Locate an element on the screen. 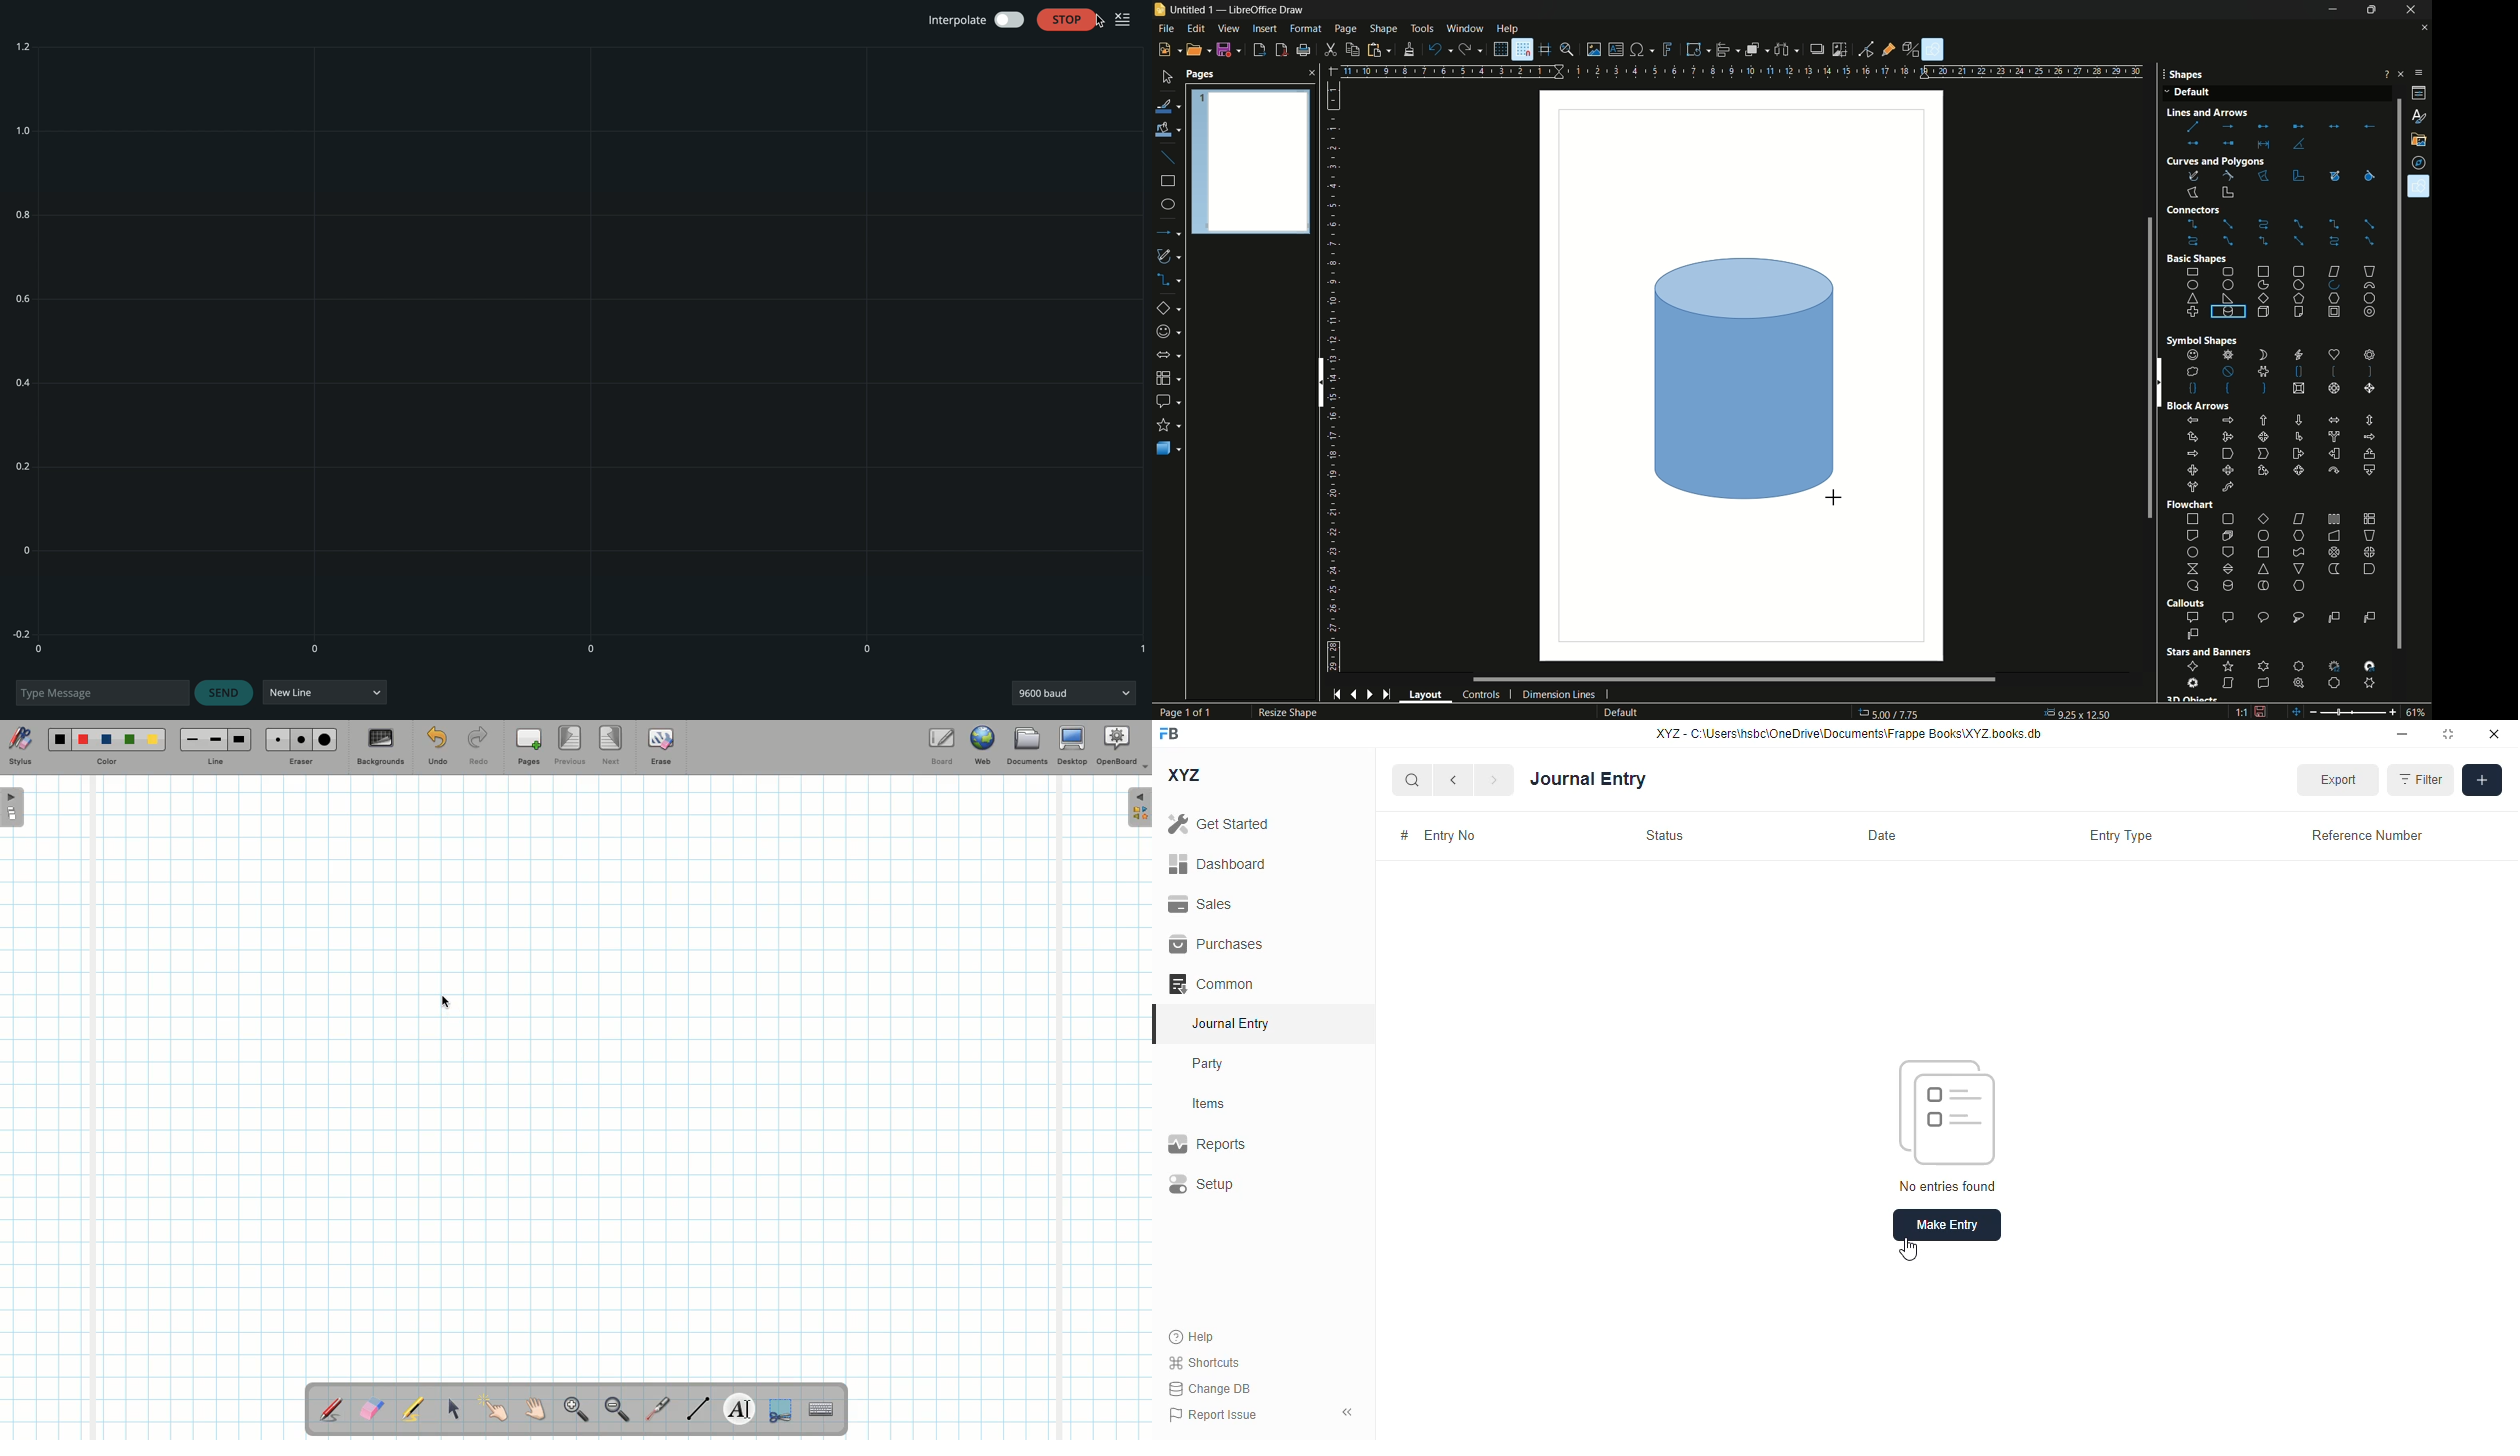 This screenshot has width=2520, height=1456. navigator is located at coordinates (2420, 163).